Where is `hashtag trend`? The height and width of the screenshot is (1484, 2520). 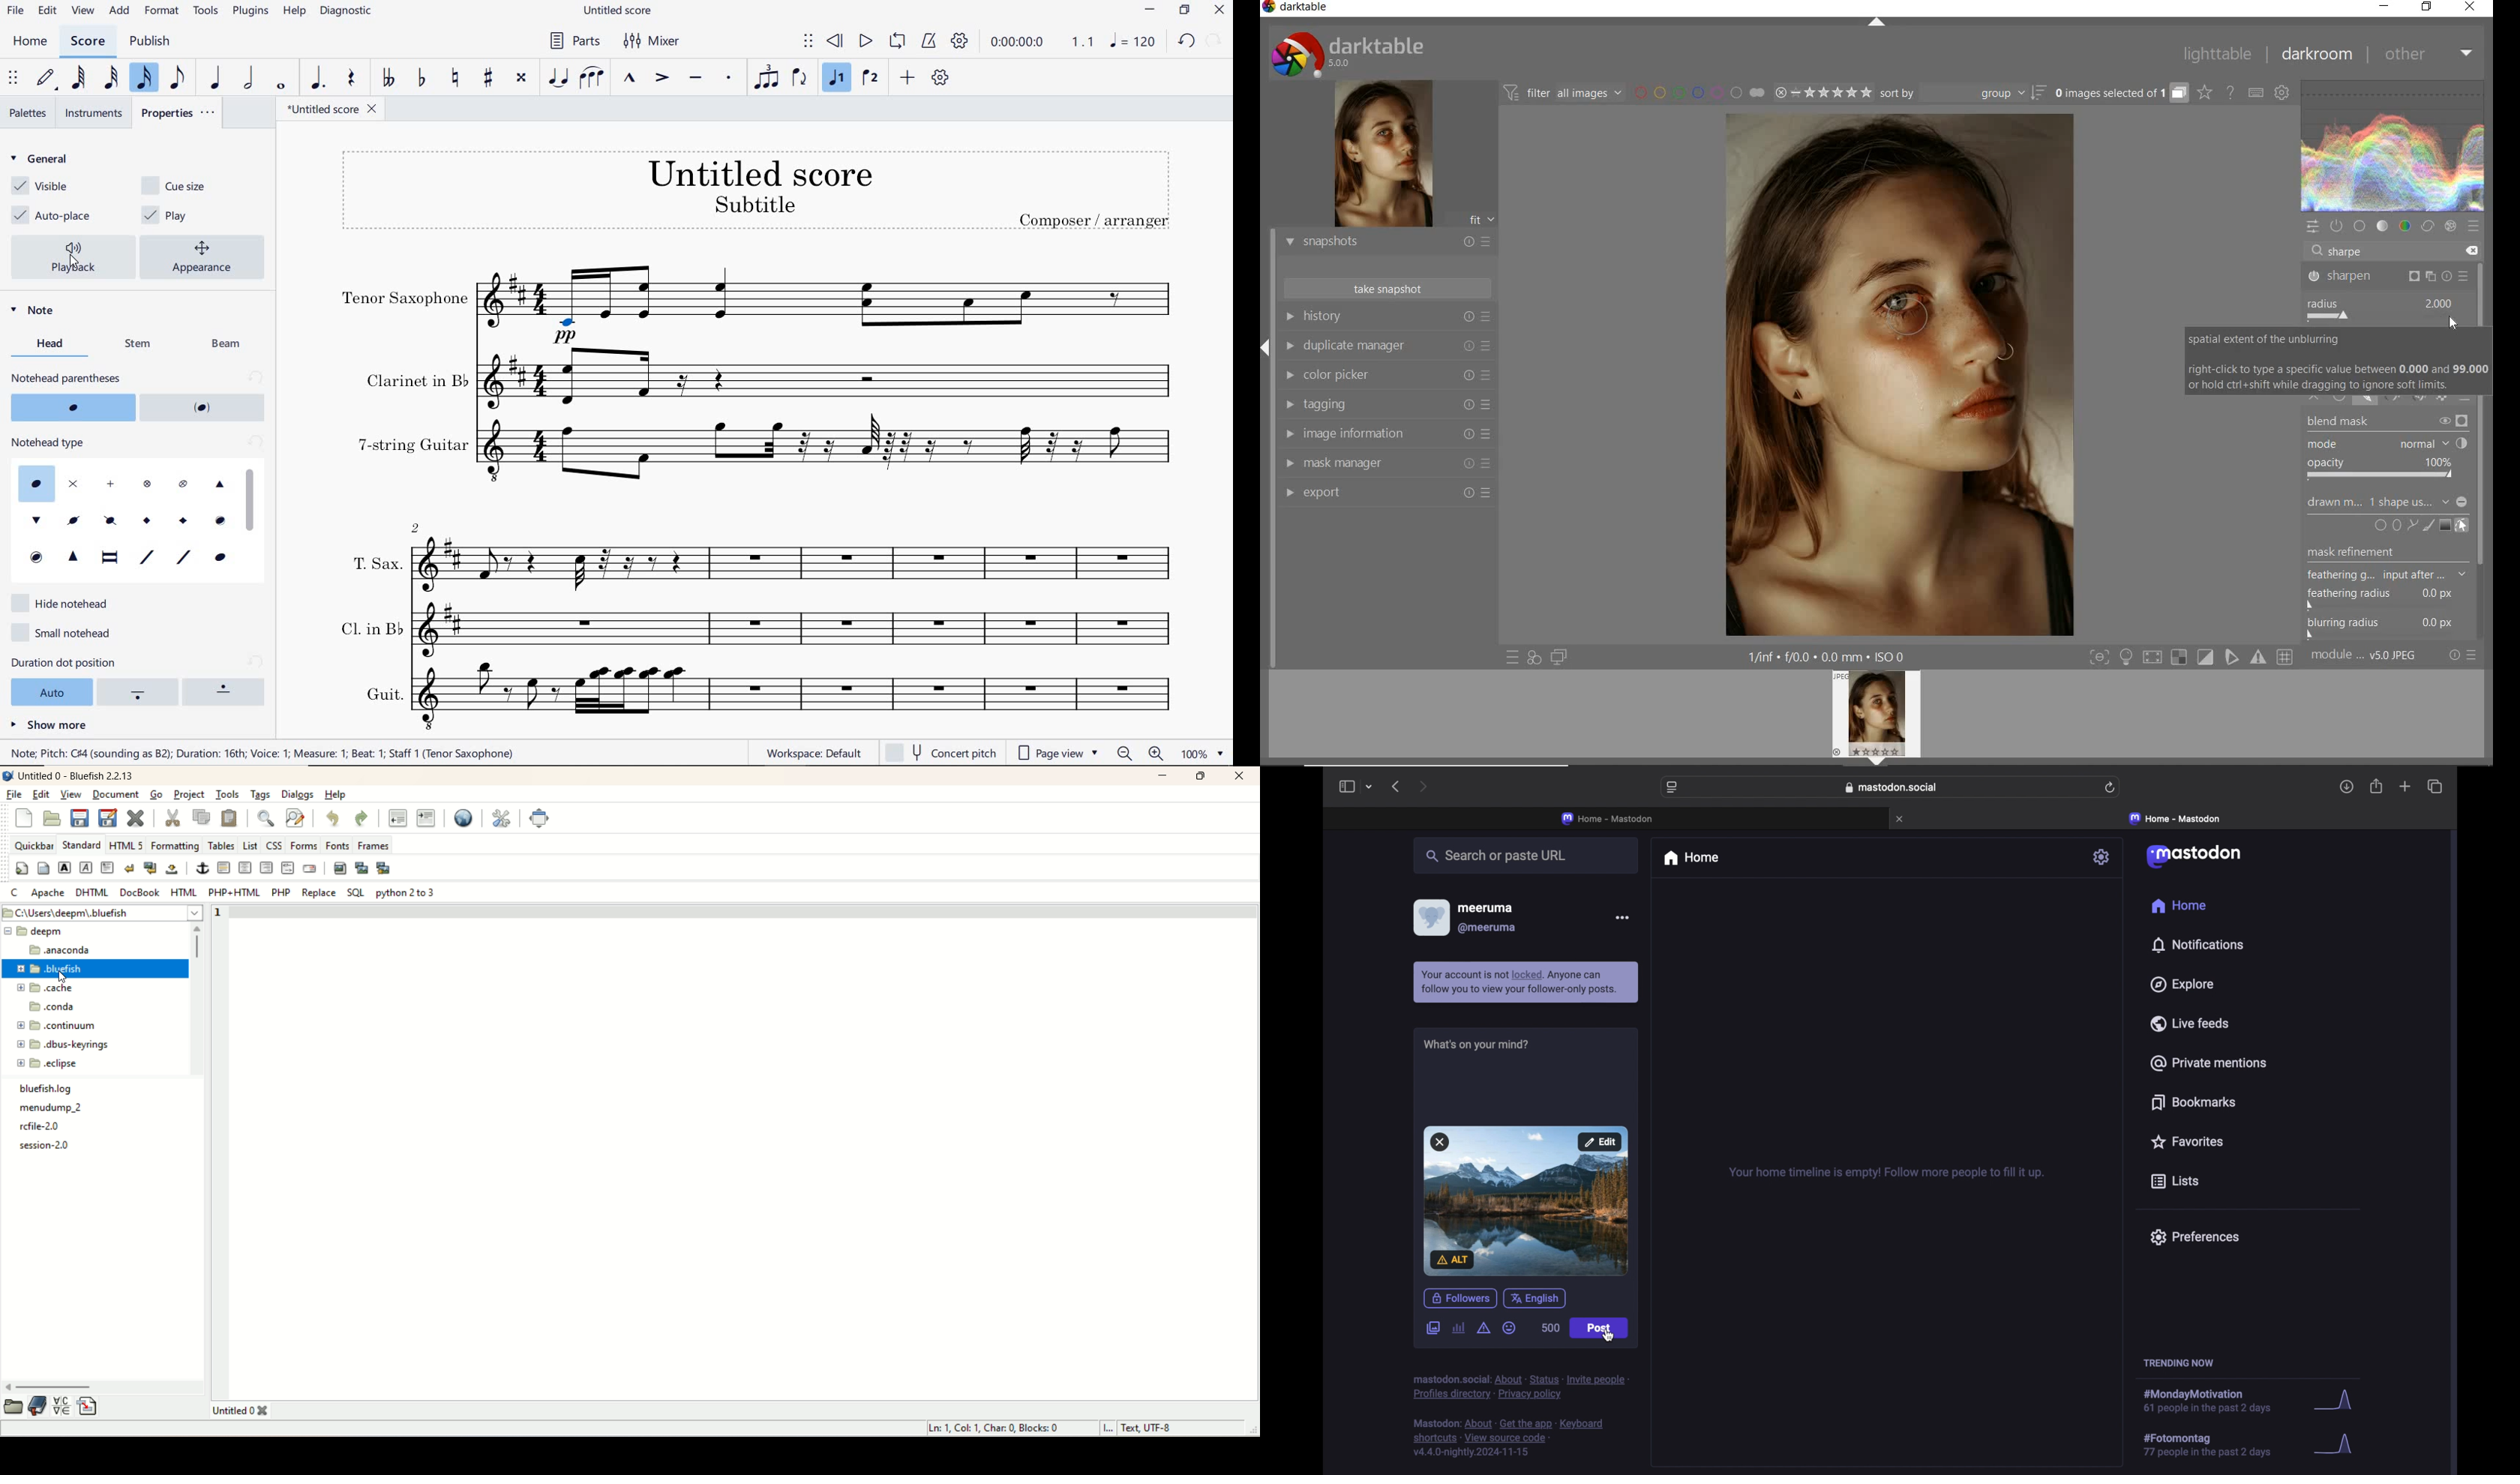 hashtag trend is located at coordinates (2216, 1445).